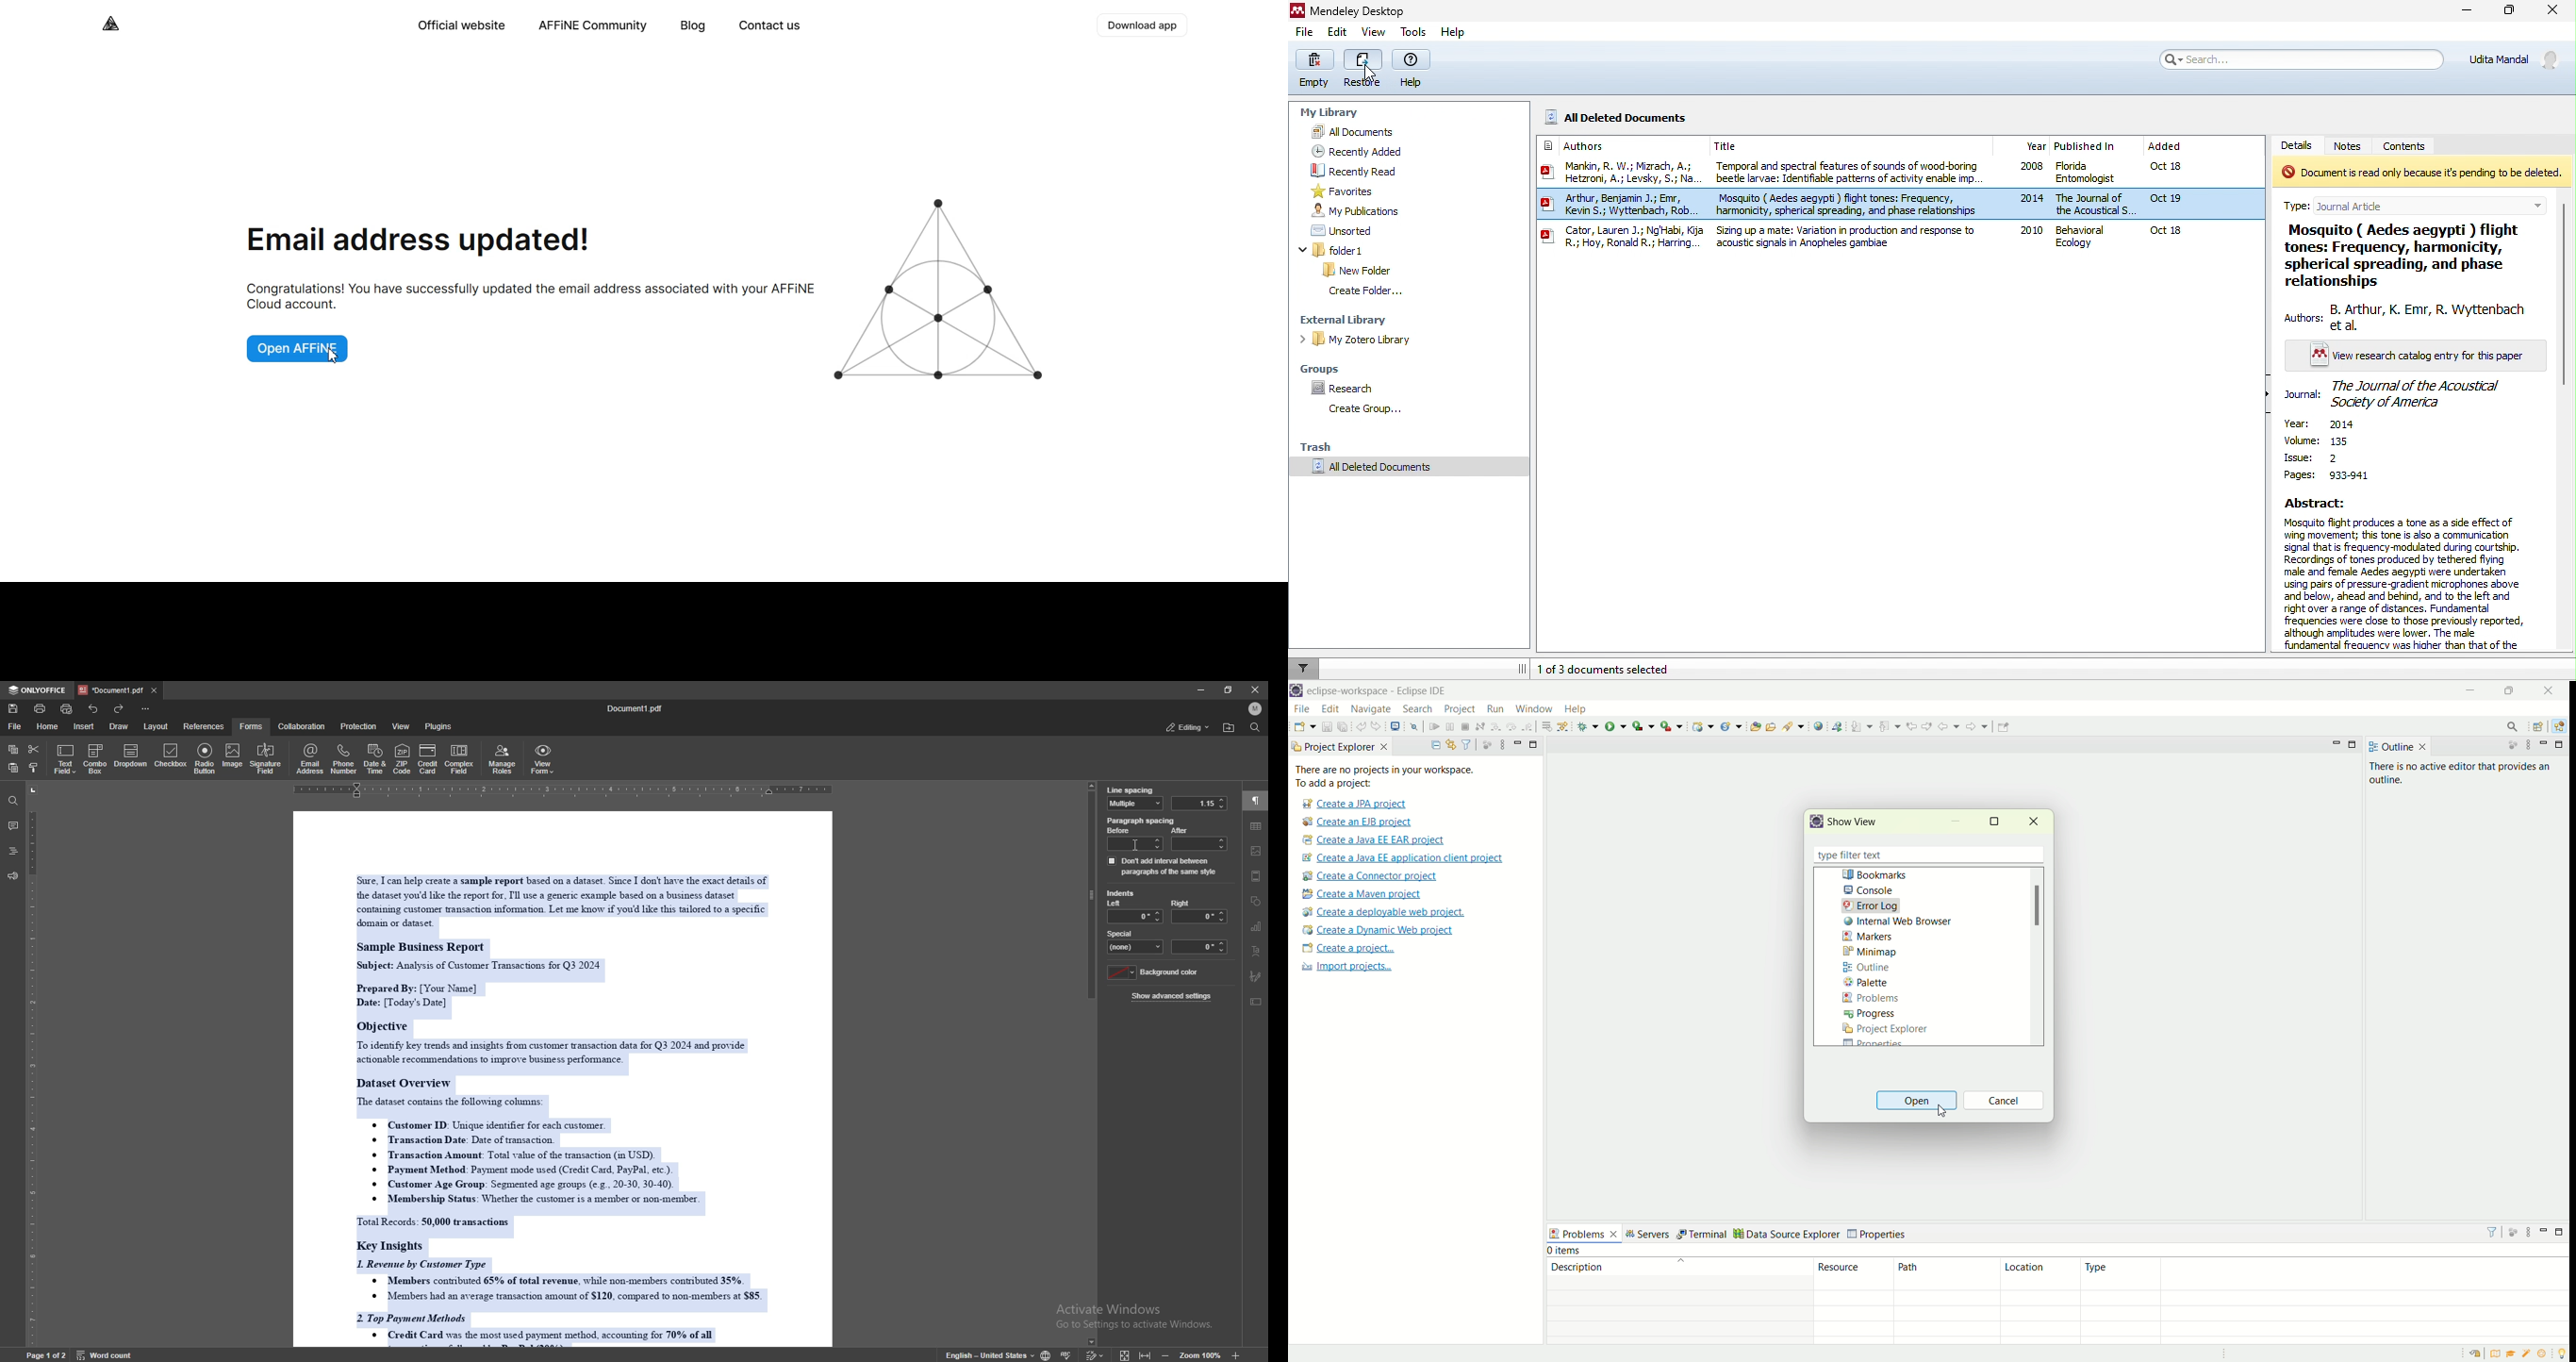 This screenshot has width=2576, height=1372. Describe the element at coordinates (1370, 412) in the screenshot. I see `create group` at that location.